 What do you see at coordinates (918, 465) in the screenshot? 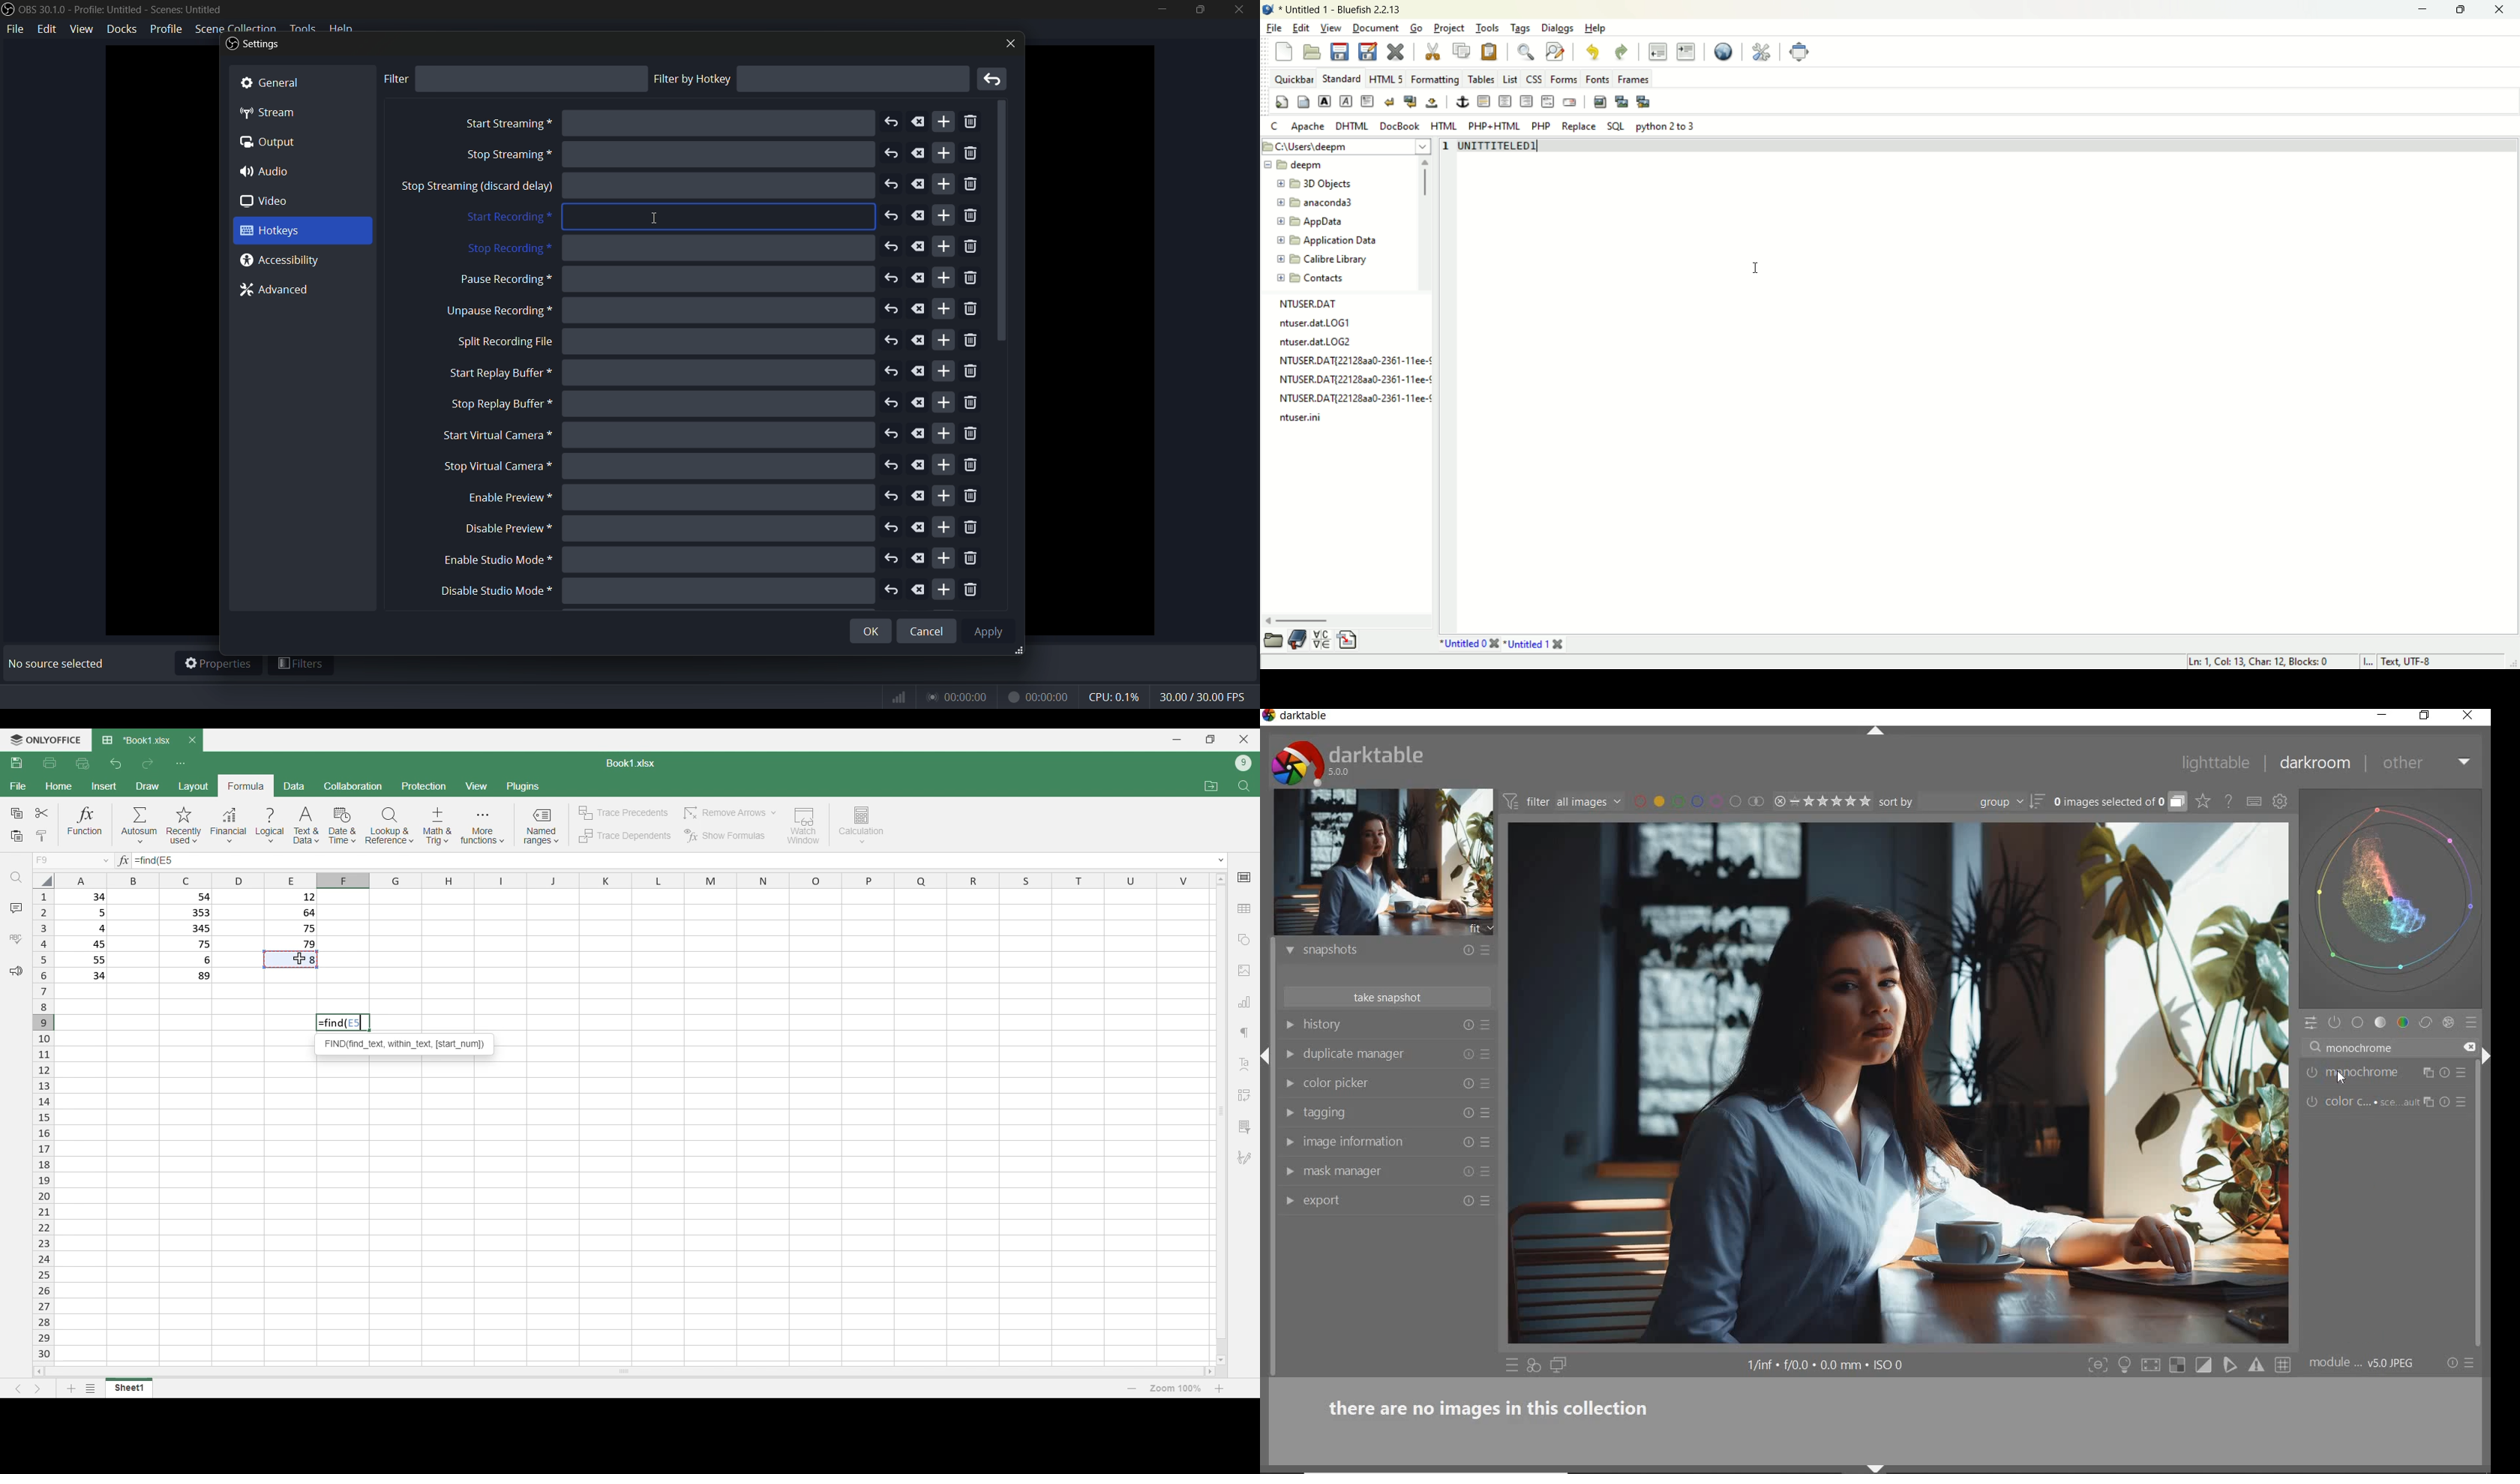
I see `delete` at bounding box center [918, 465].